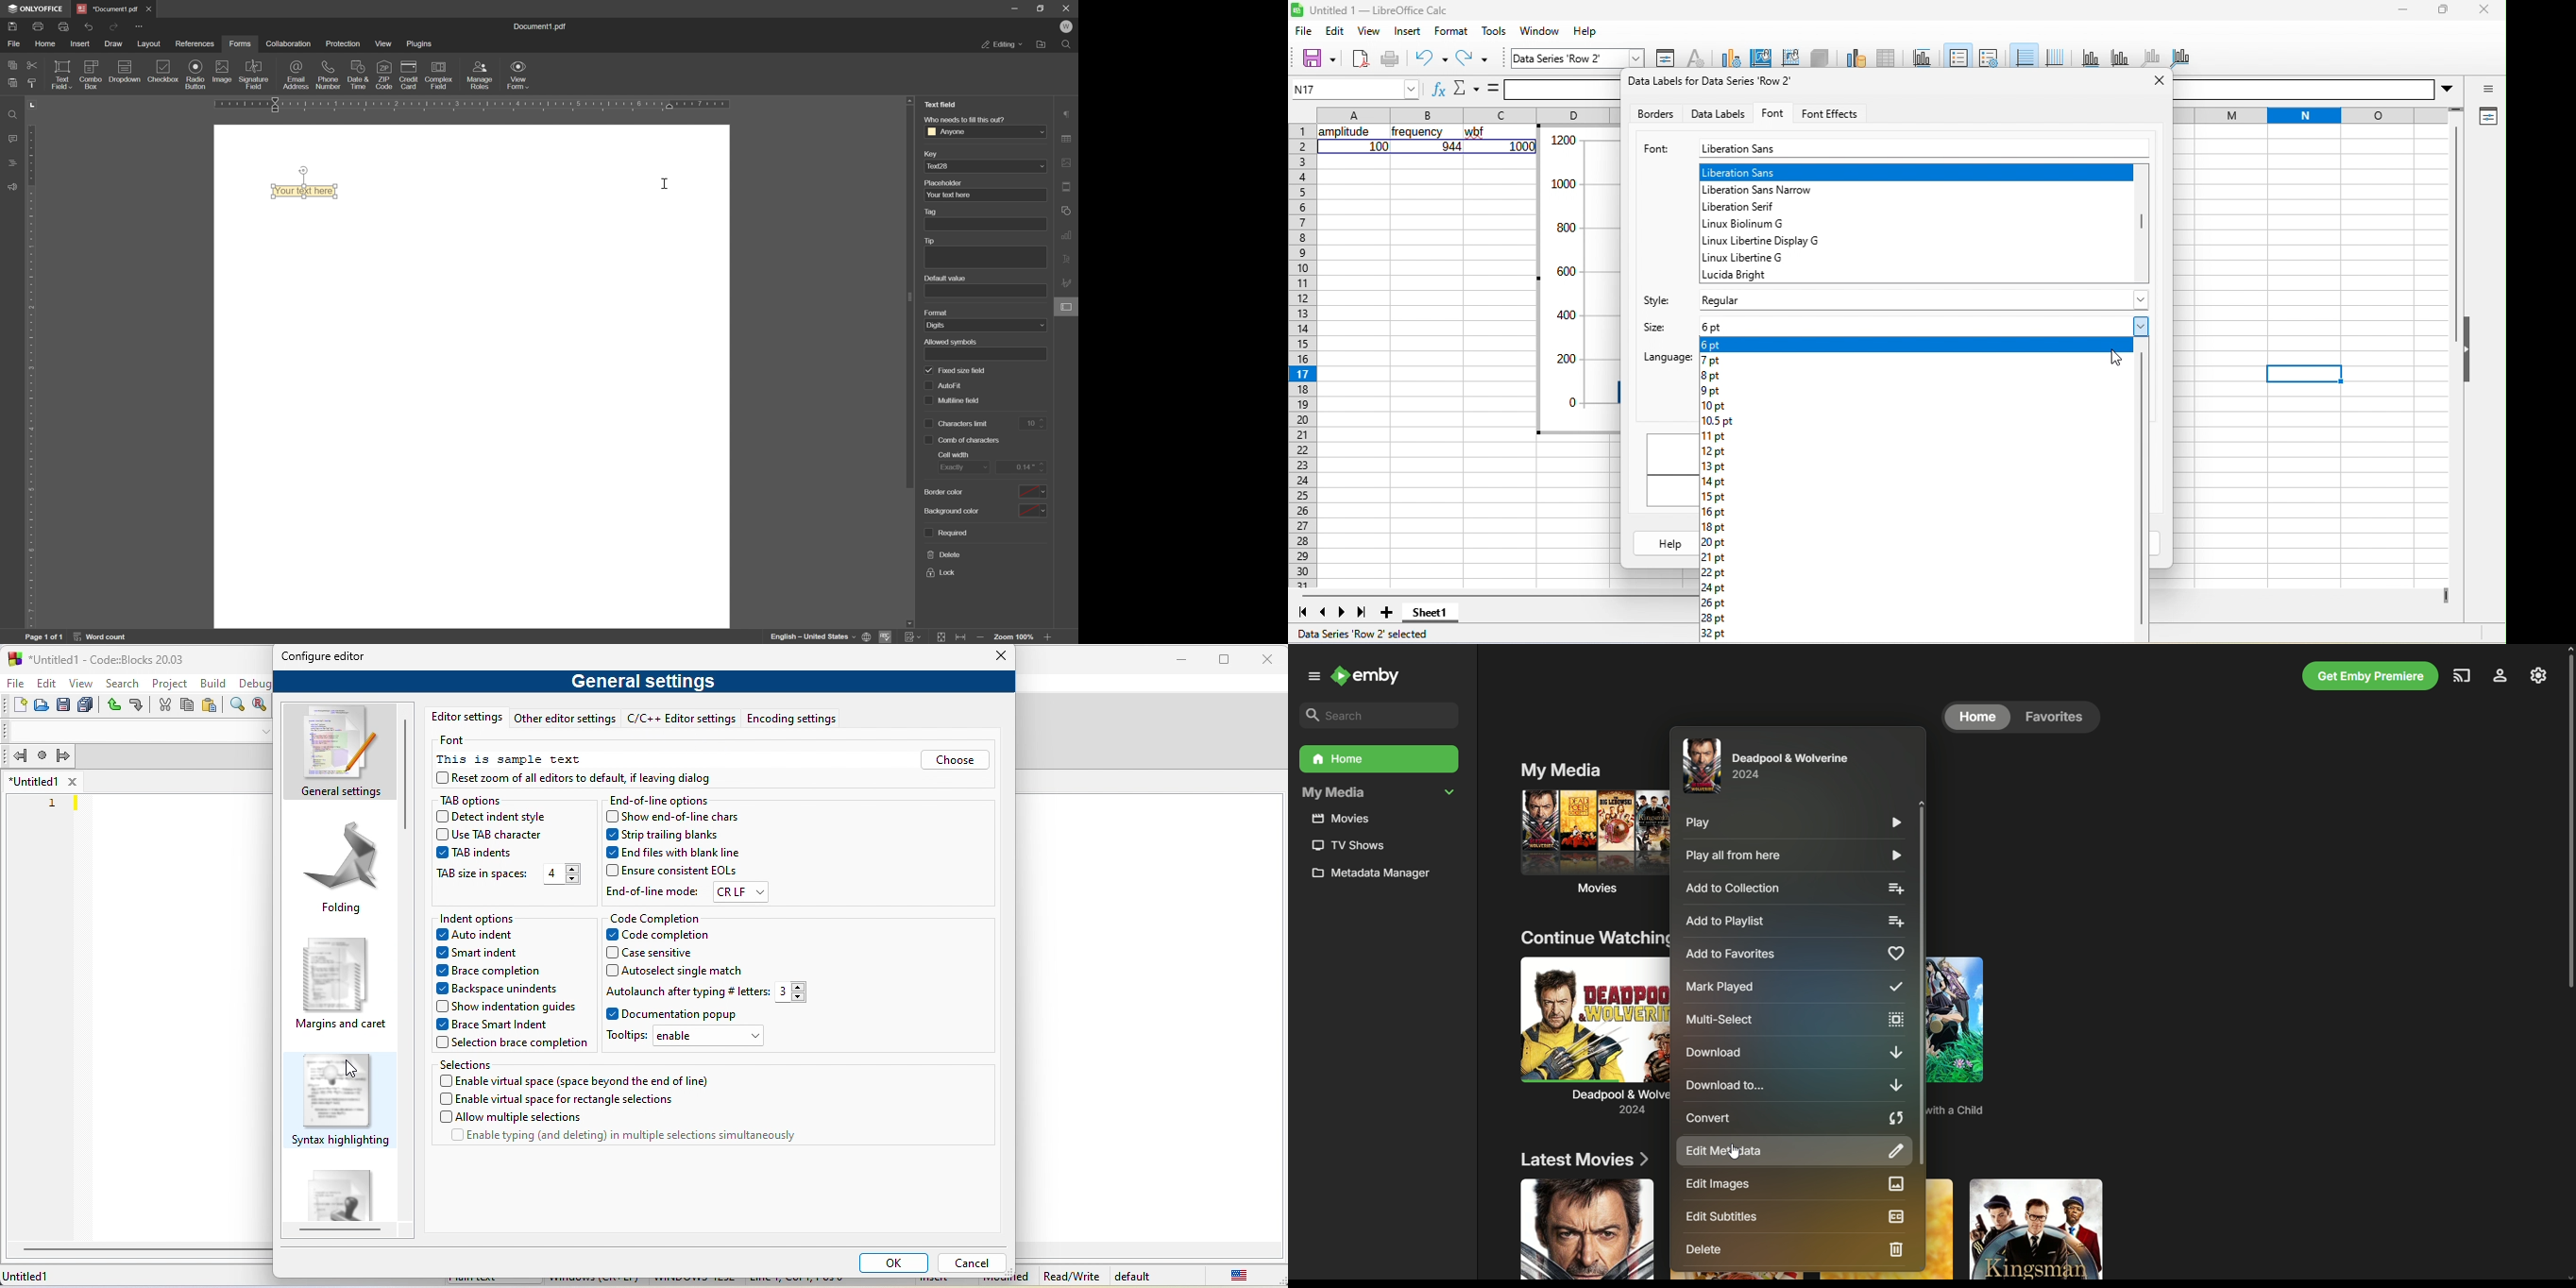 The height and width of the screenshot is (1288, 2576). I want to click on Get Emby Premiere, so click(2367, 676).